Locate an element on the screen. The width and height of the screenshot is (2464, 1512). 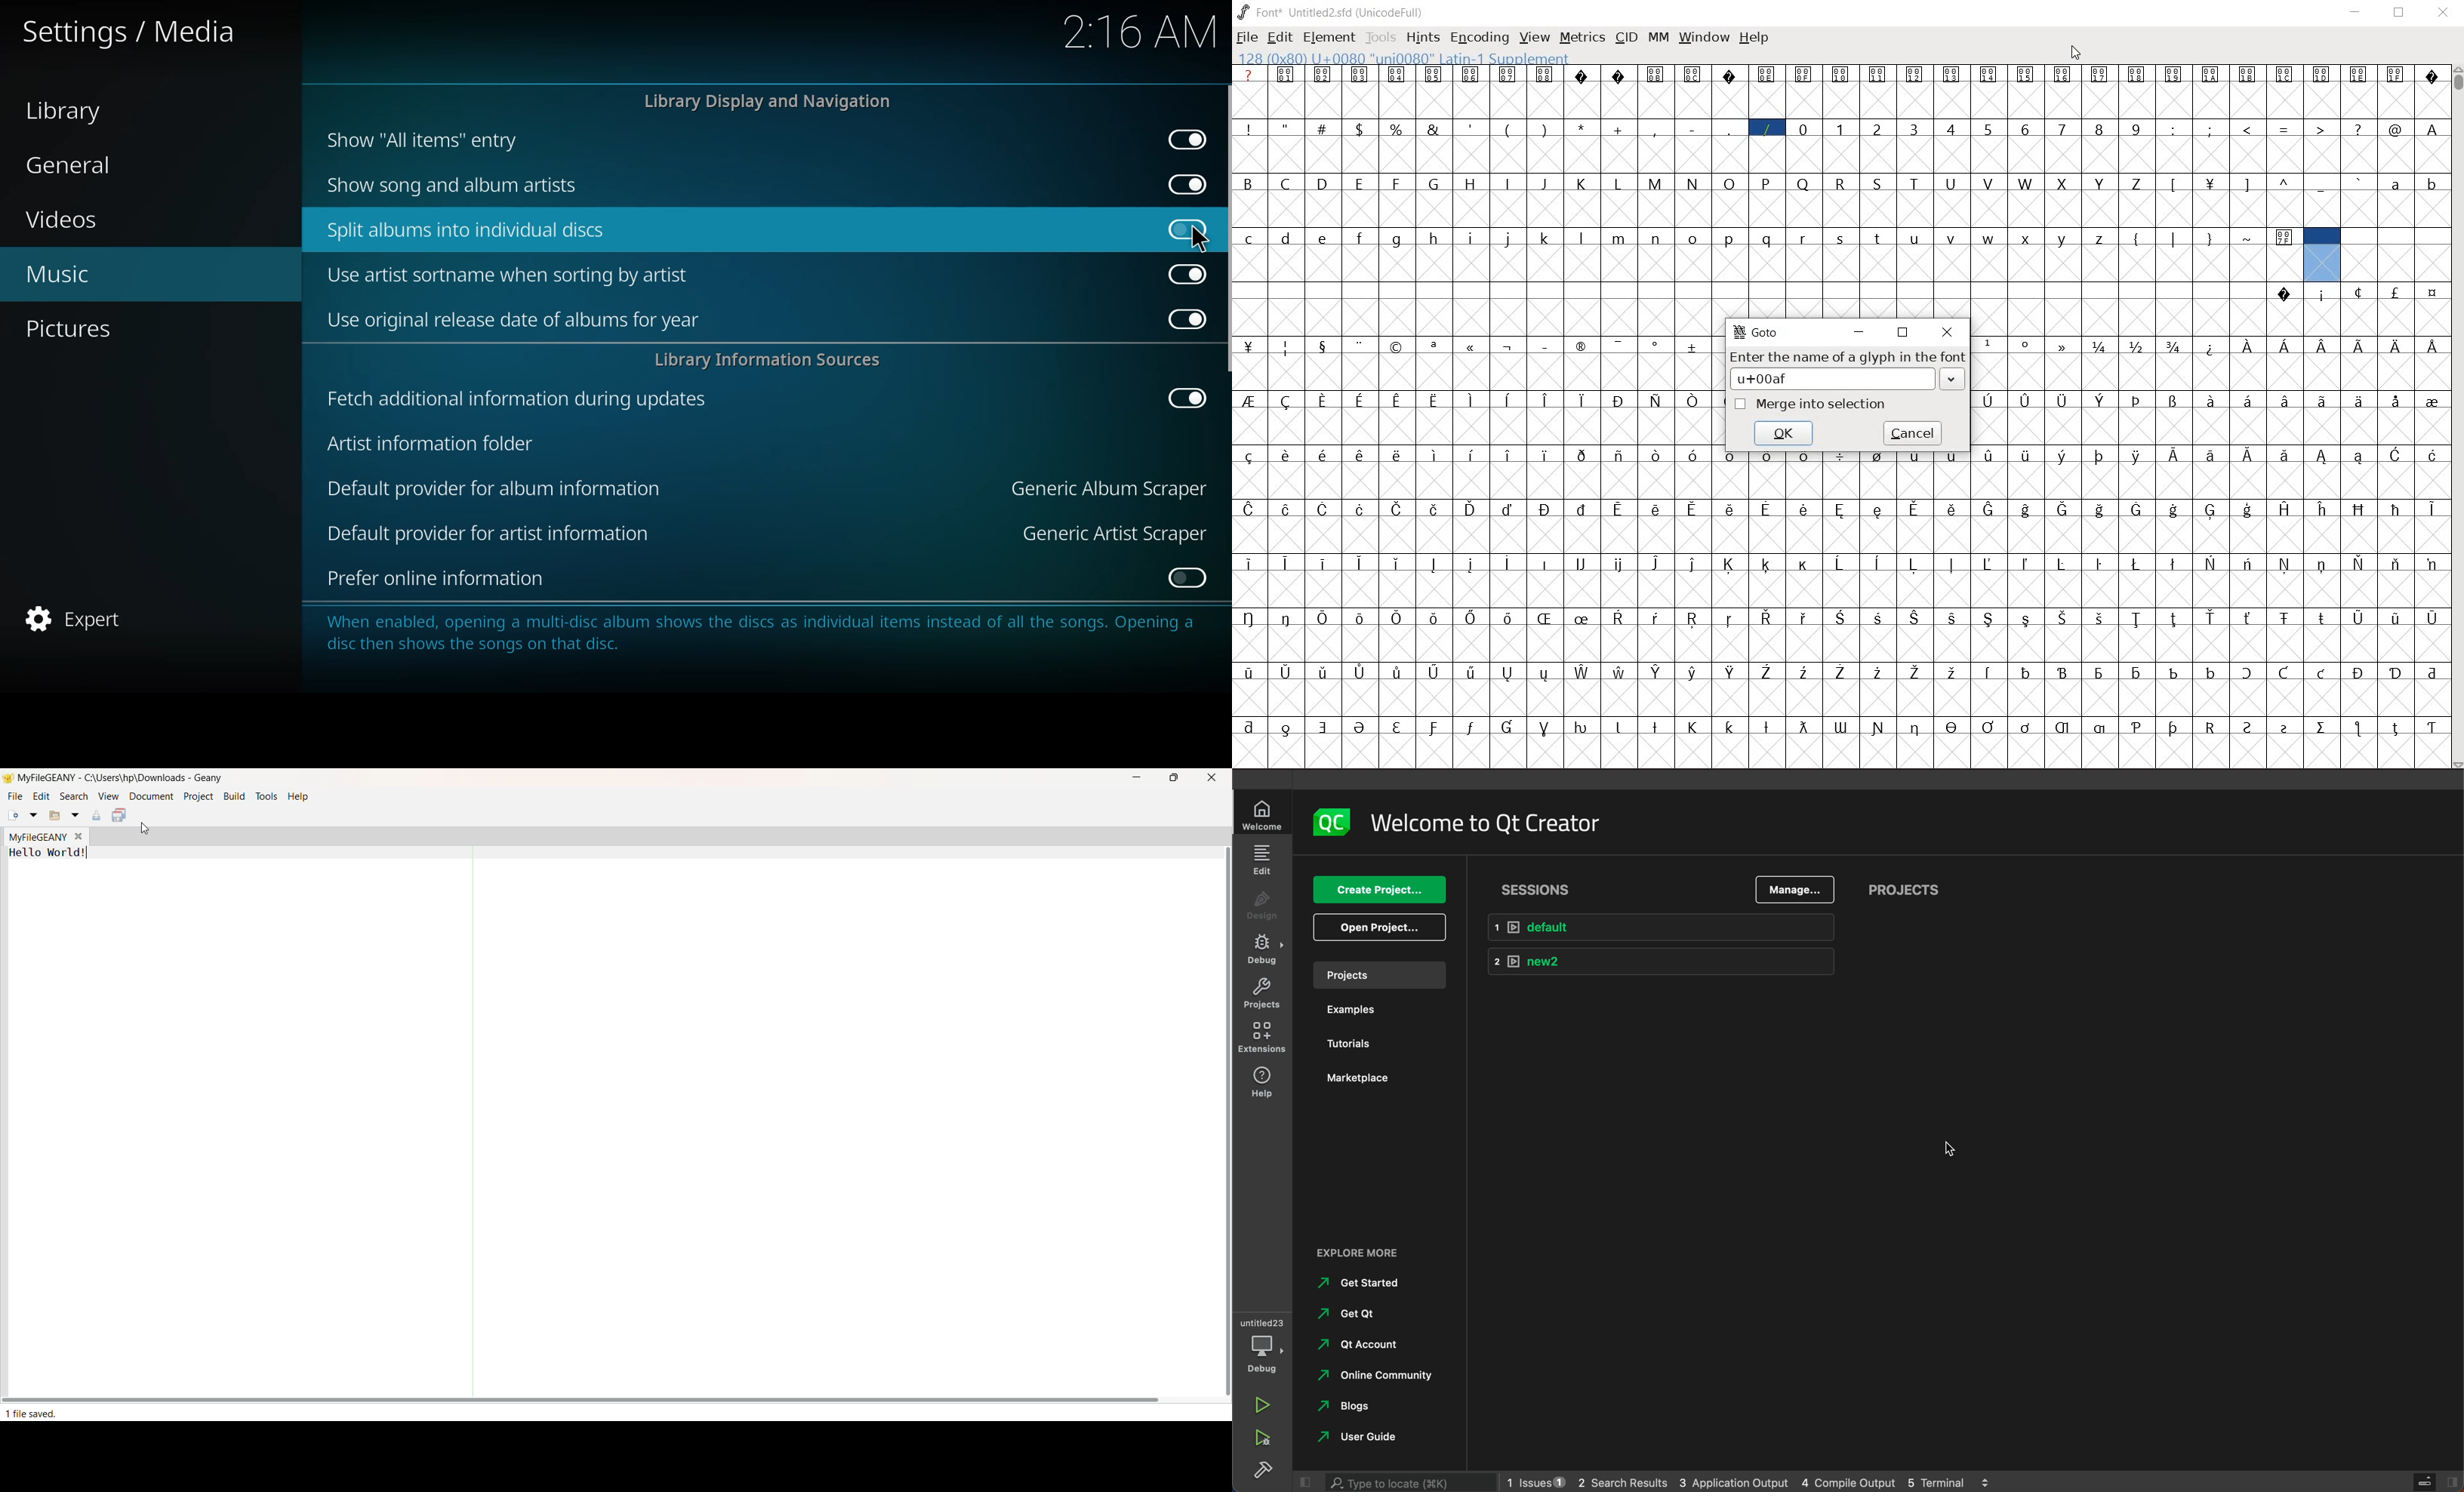
$ is located at coordinates (1361, 129).